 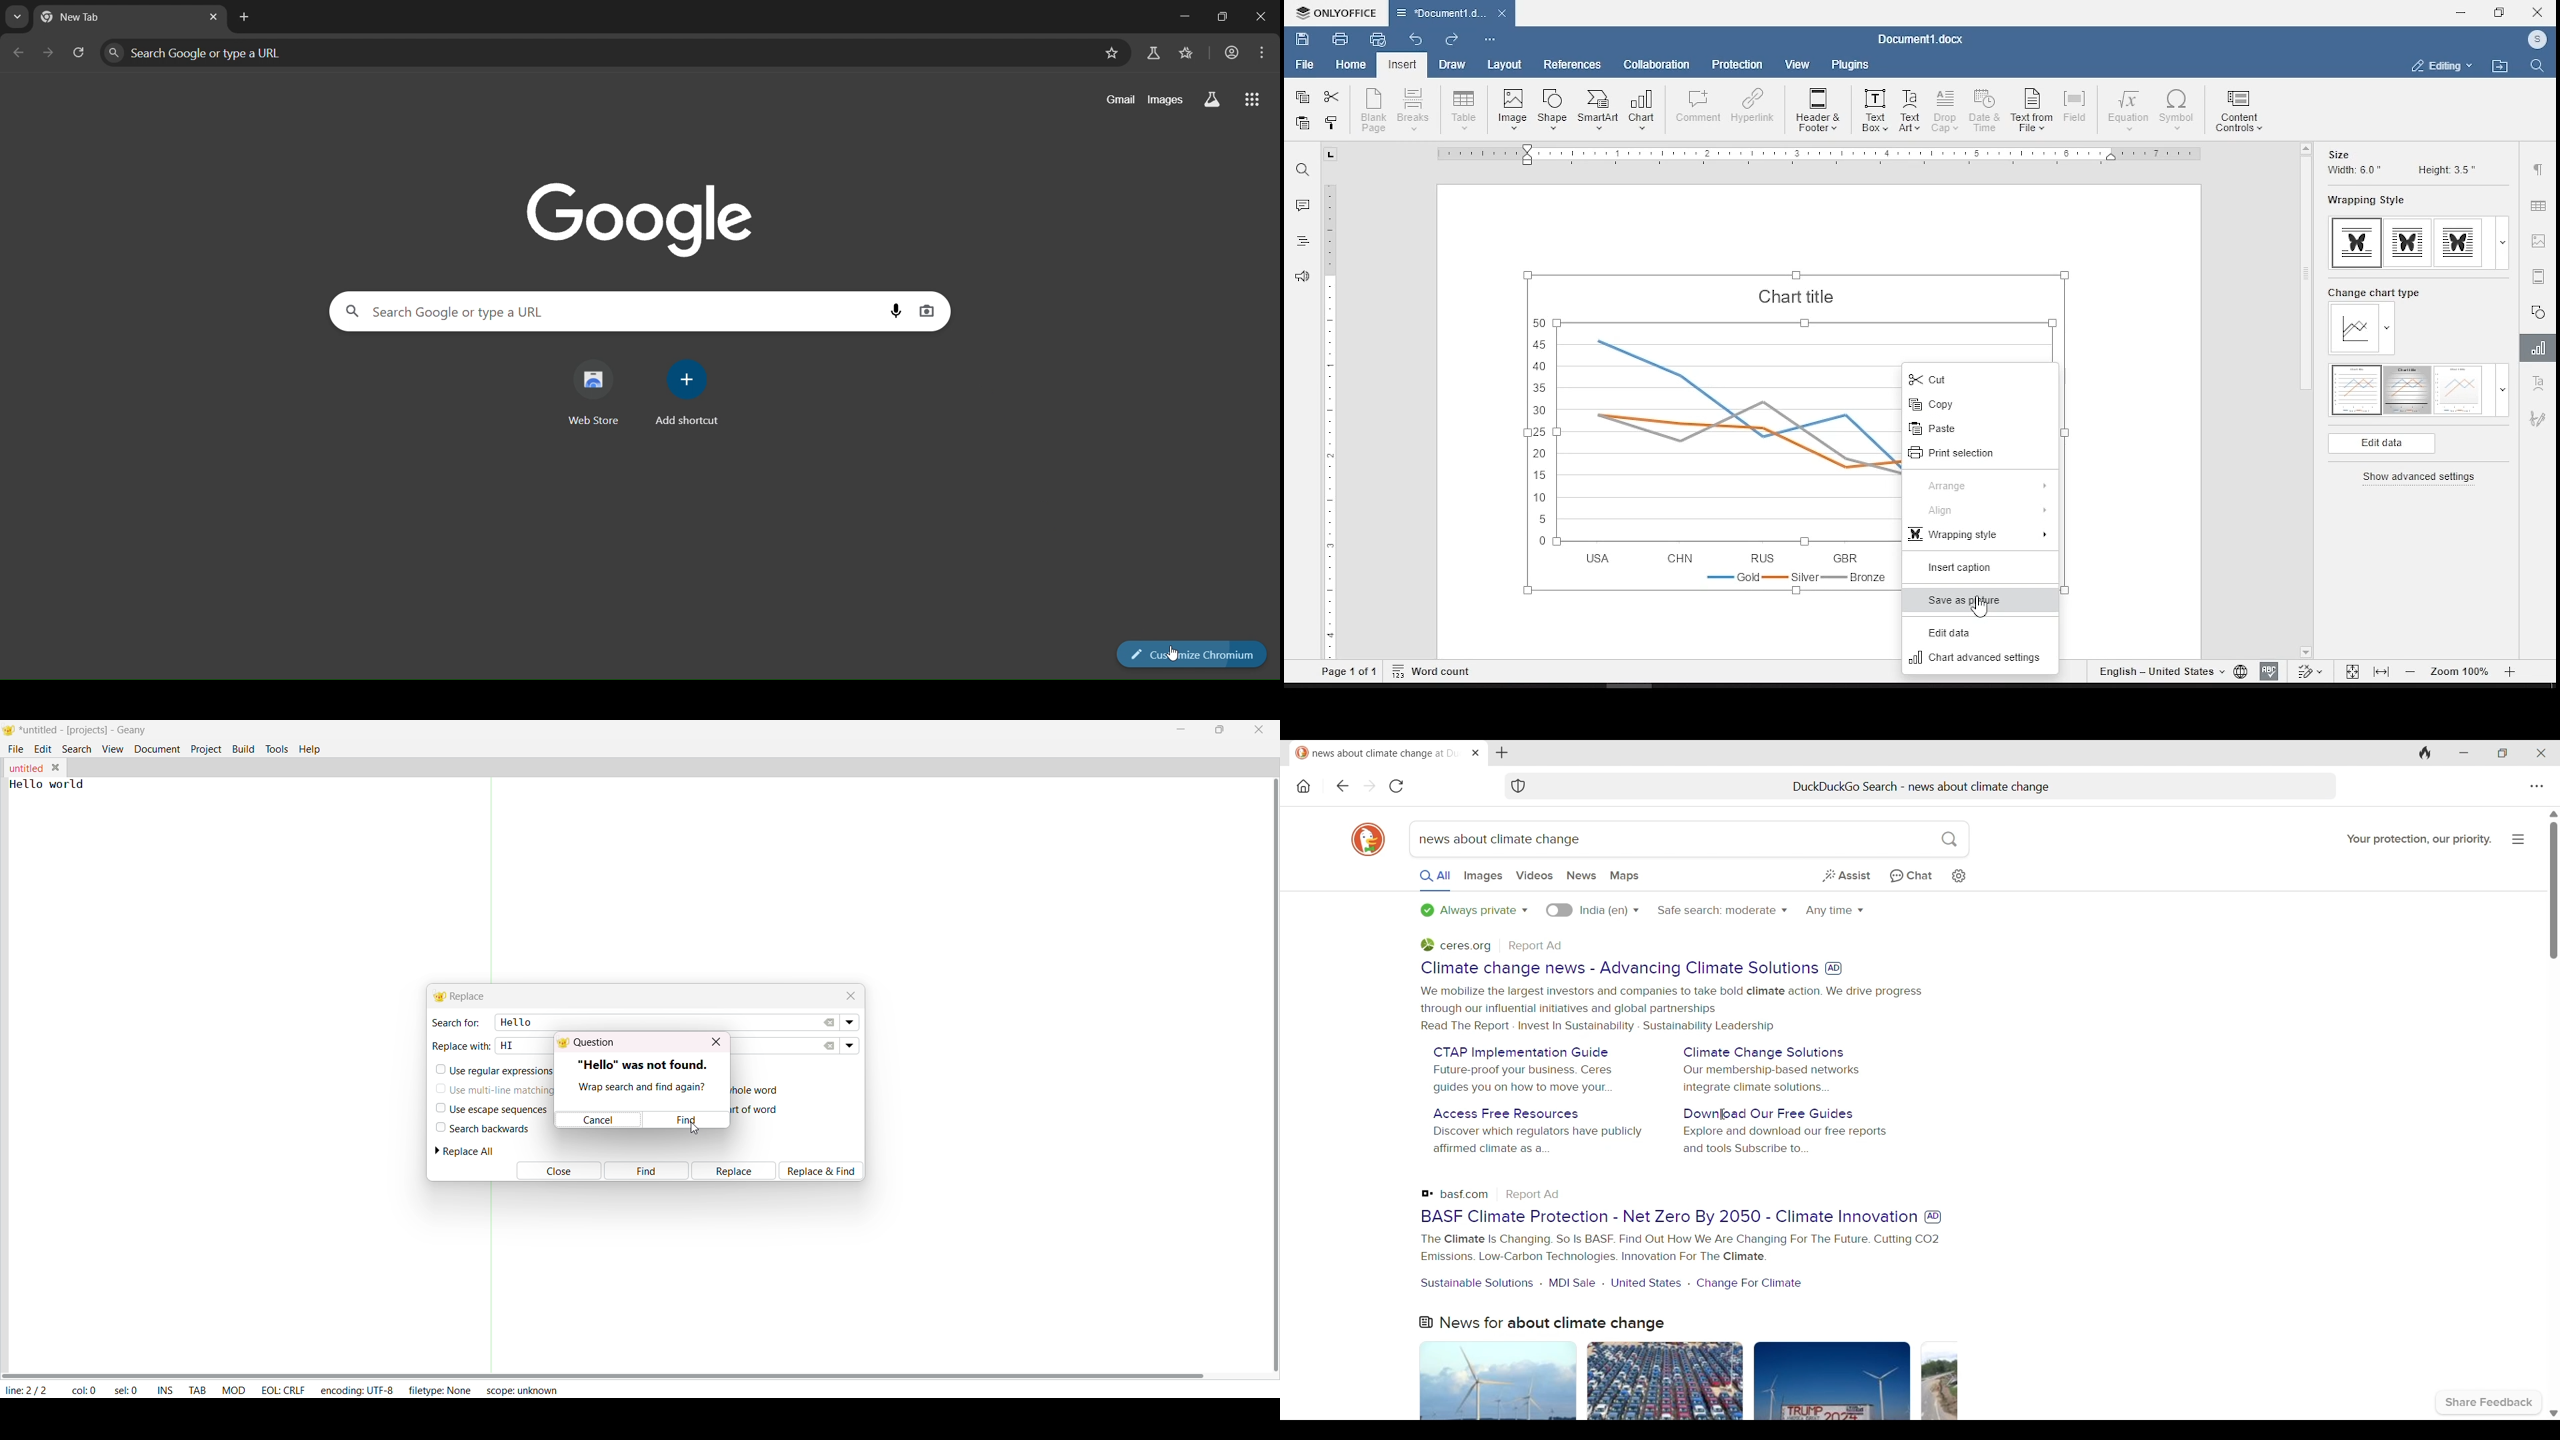 I want to click on draw, so click(x=1453, y=64).